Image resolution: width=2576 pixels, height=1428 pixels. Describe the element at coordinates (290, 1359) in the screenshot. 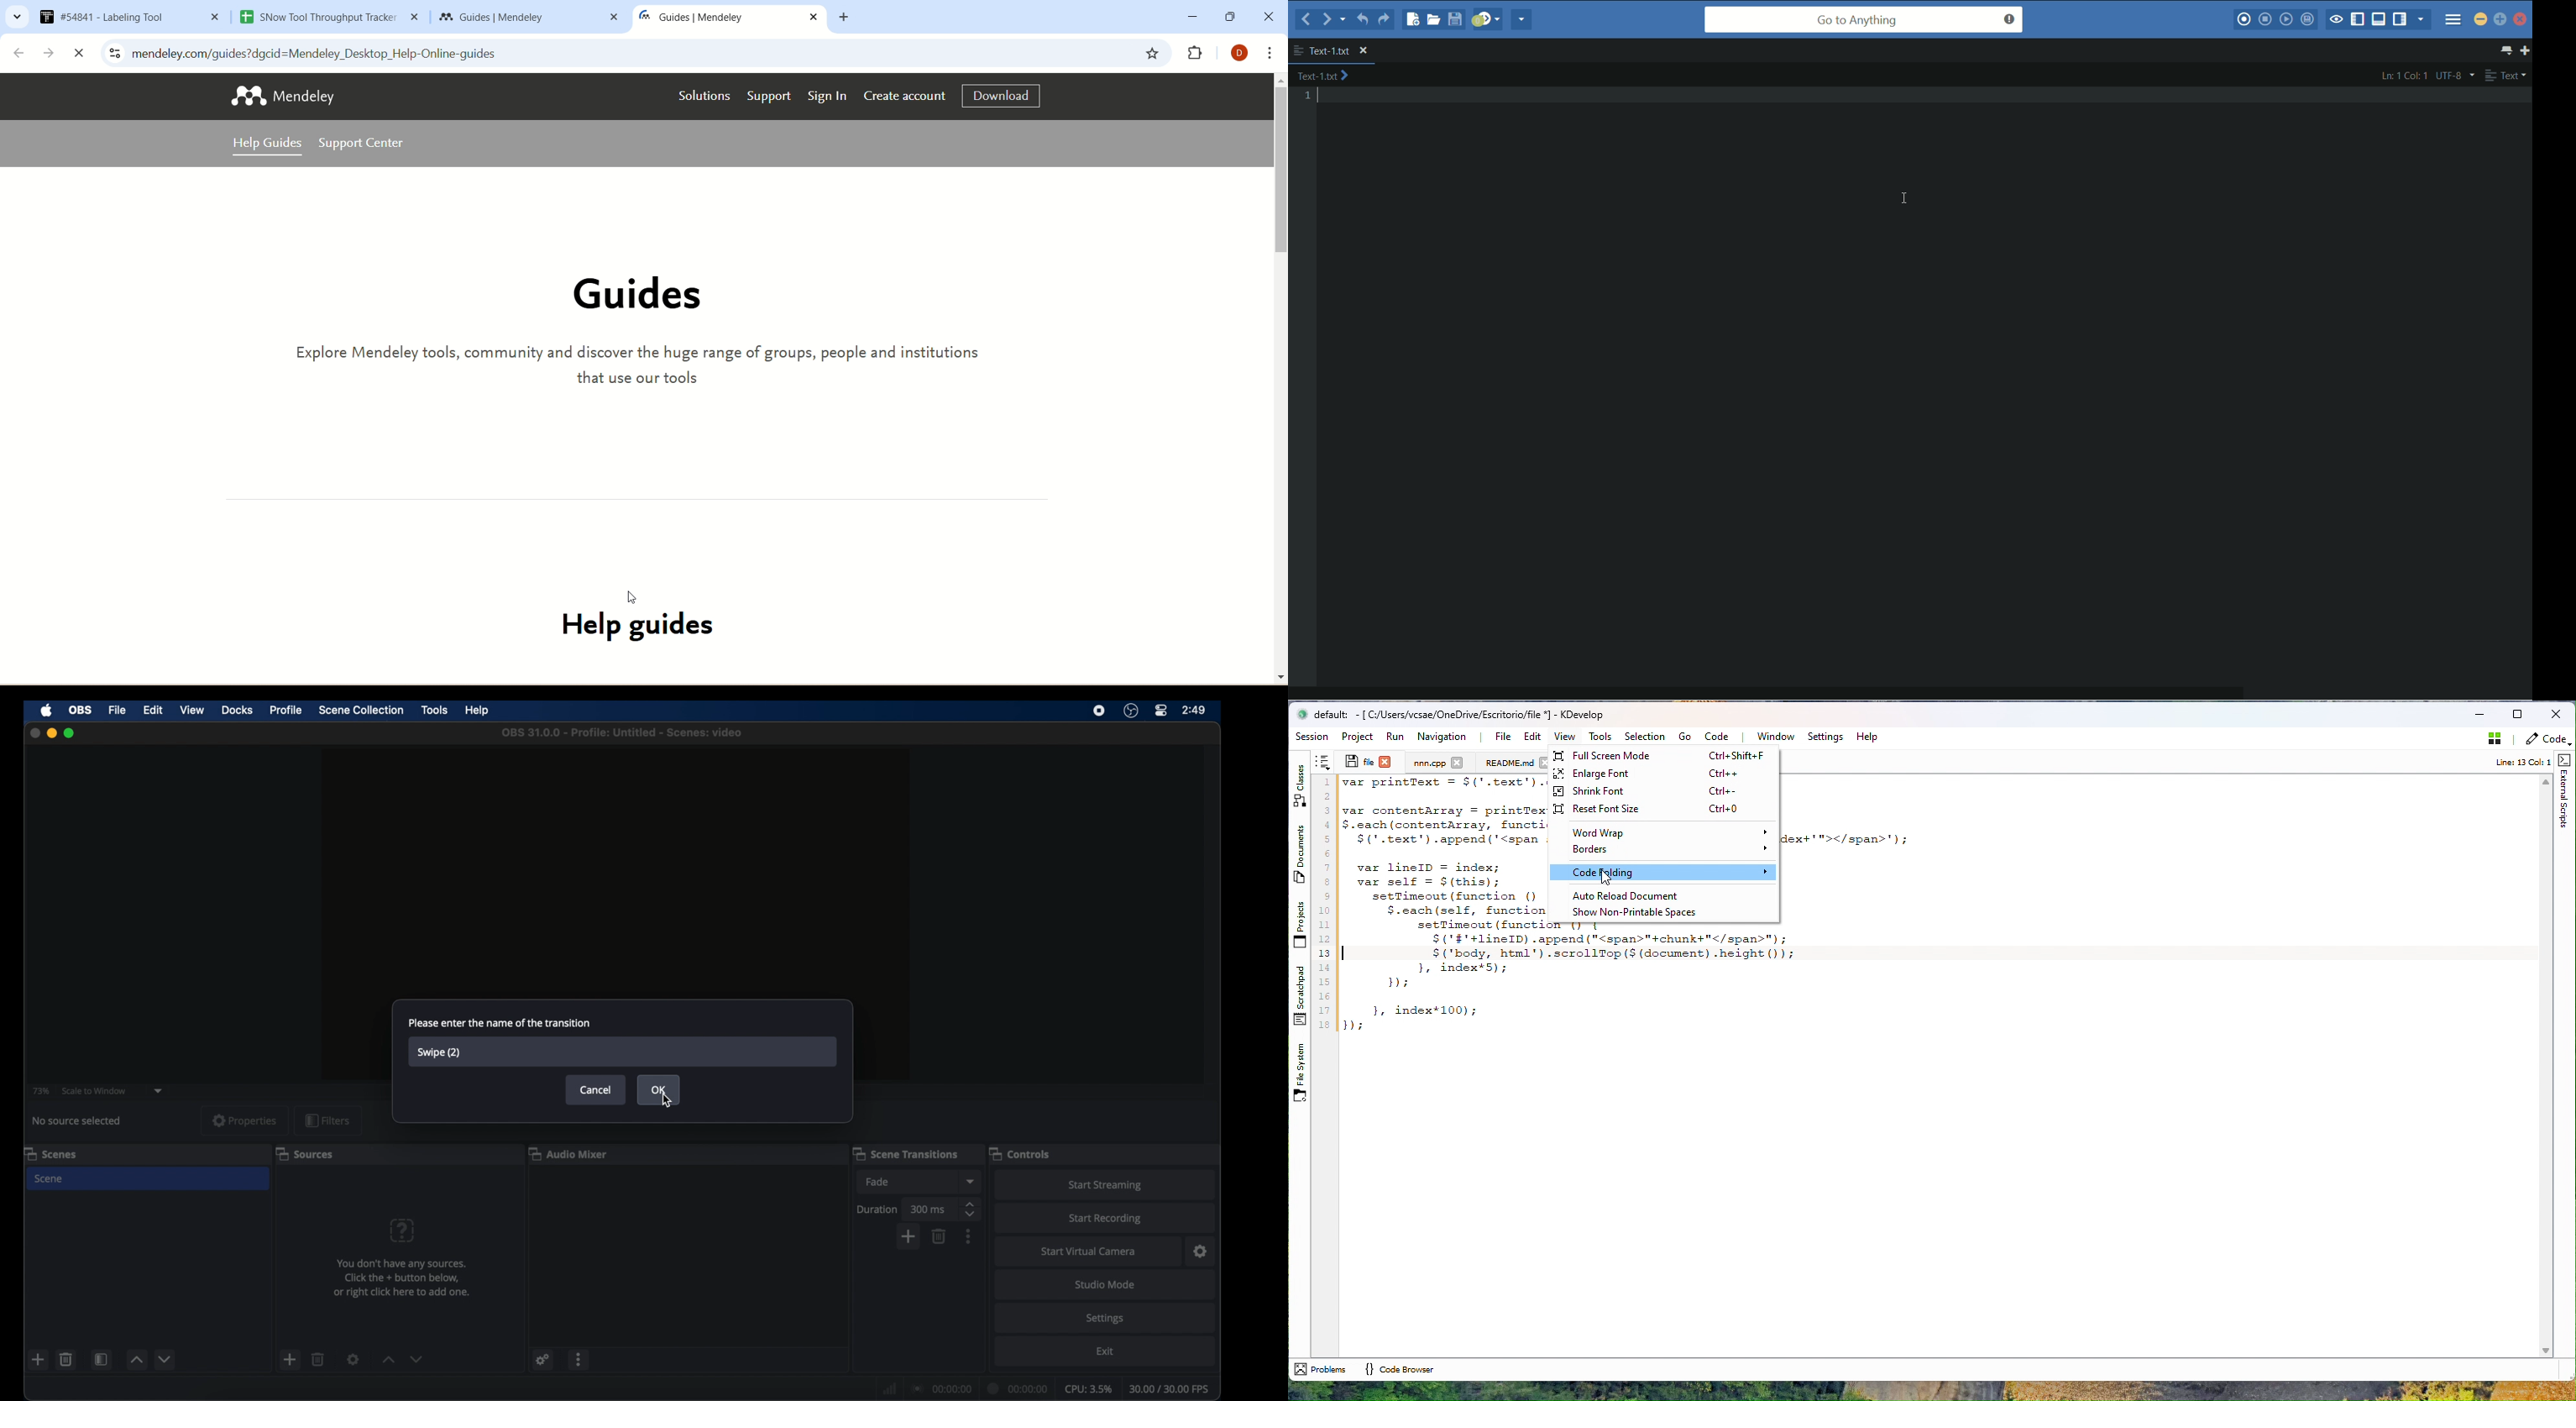

I see `add` at that location.